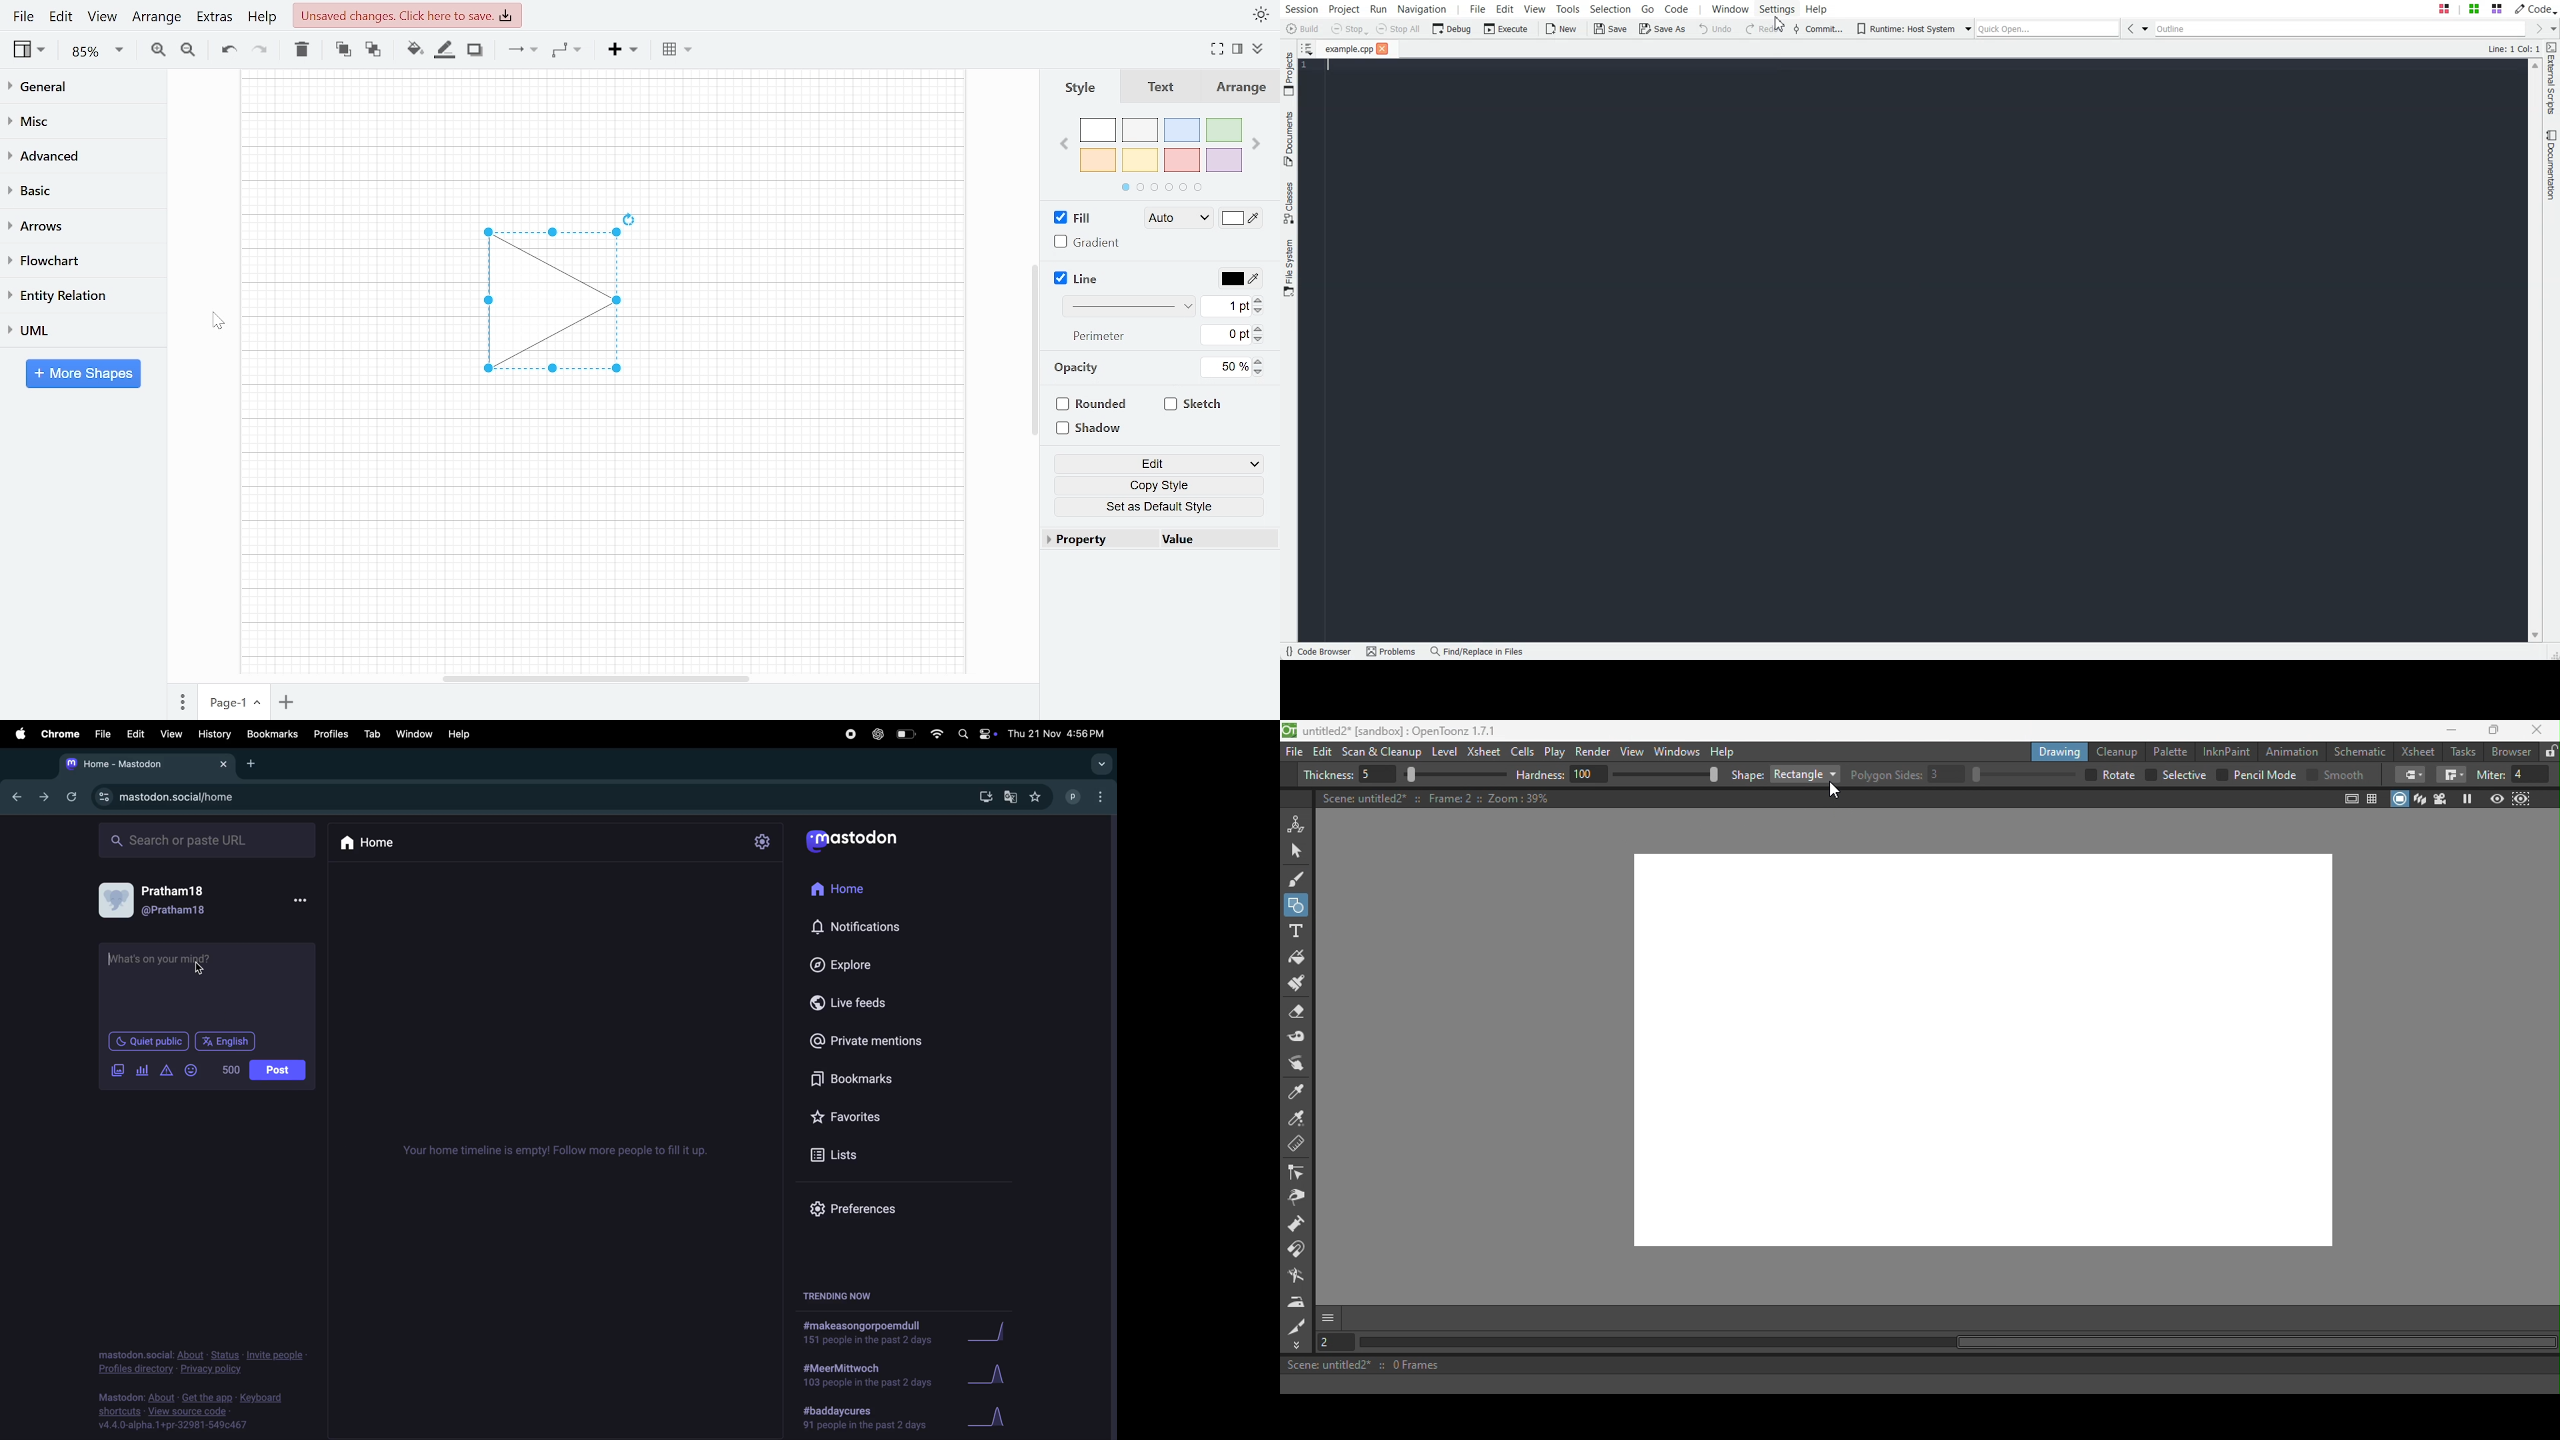 The width and height of the screenshot is (2576, 1456). What do you see at coordinates (171, 733) in the screenshot?
I see `view` at bounding box center [171, 733].